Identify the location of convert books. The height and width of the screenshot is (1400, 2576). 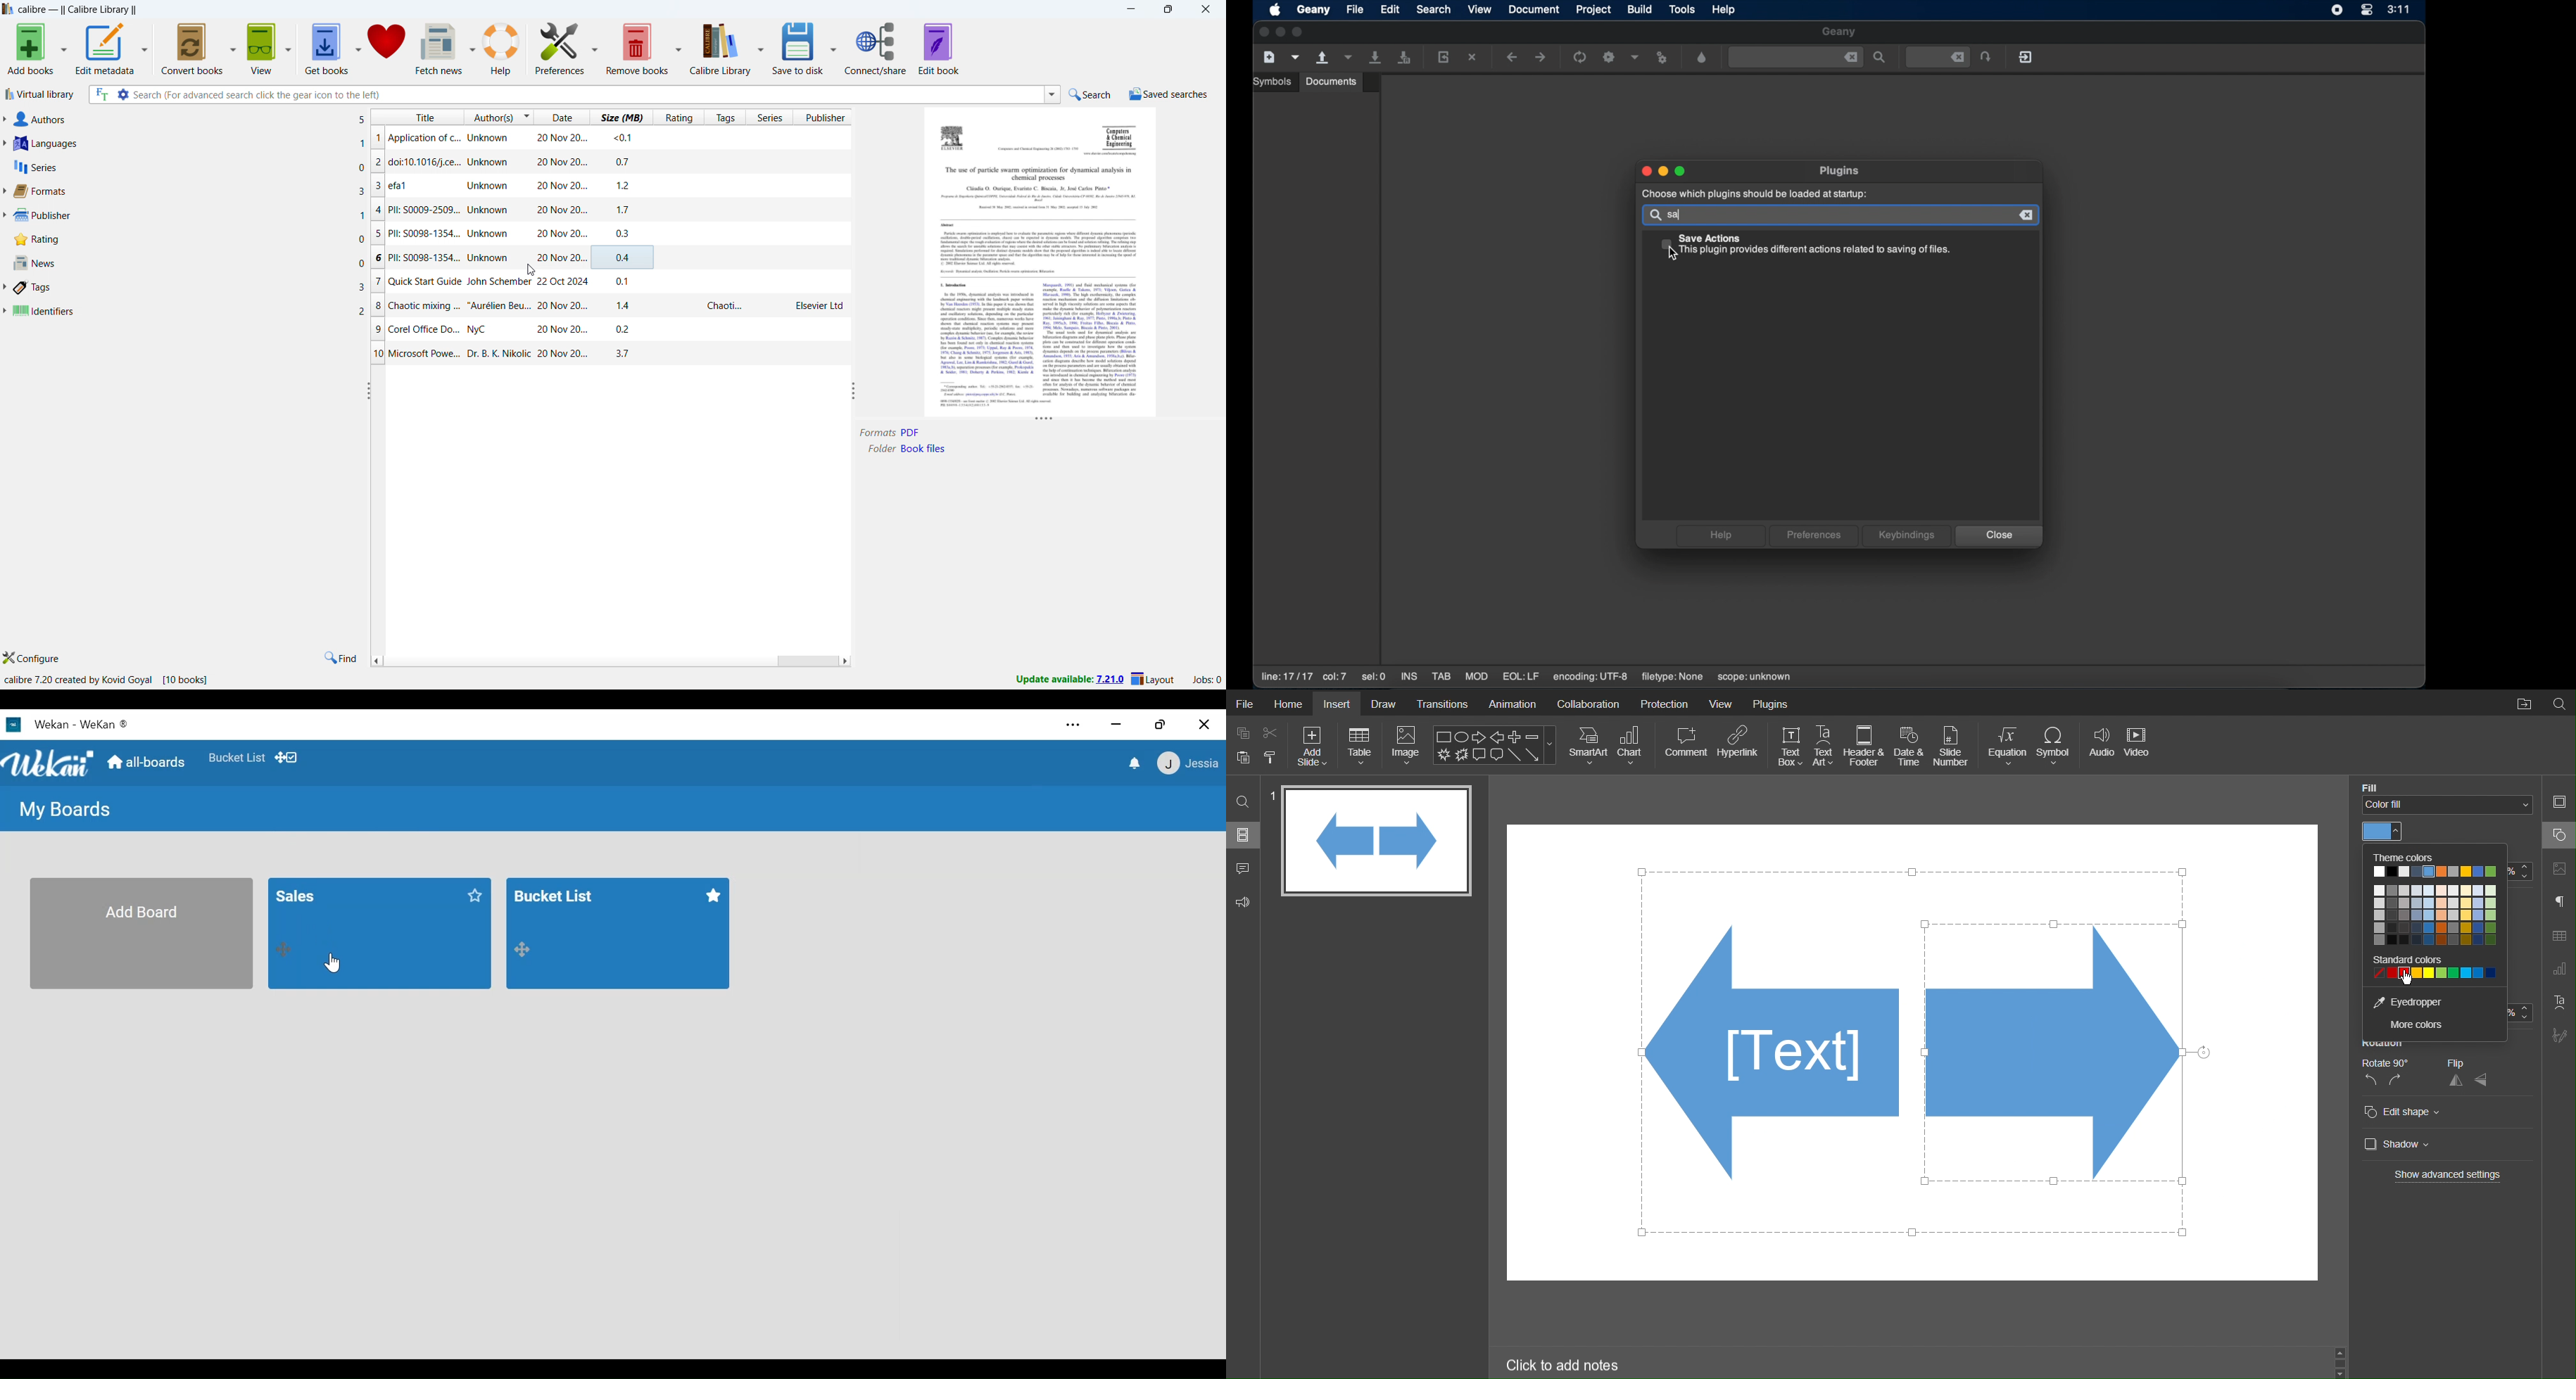
(194, 47).